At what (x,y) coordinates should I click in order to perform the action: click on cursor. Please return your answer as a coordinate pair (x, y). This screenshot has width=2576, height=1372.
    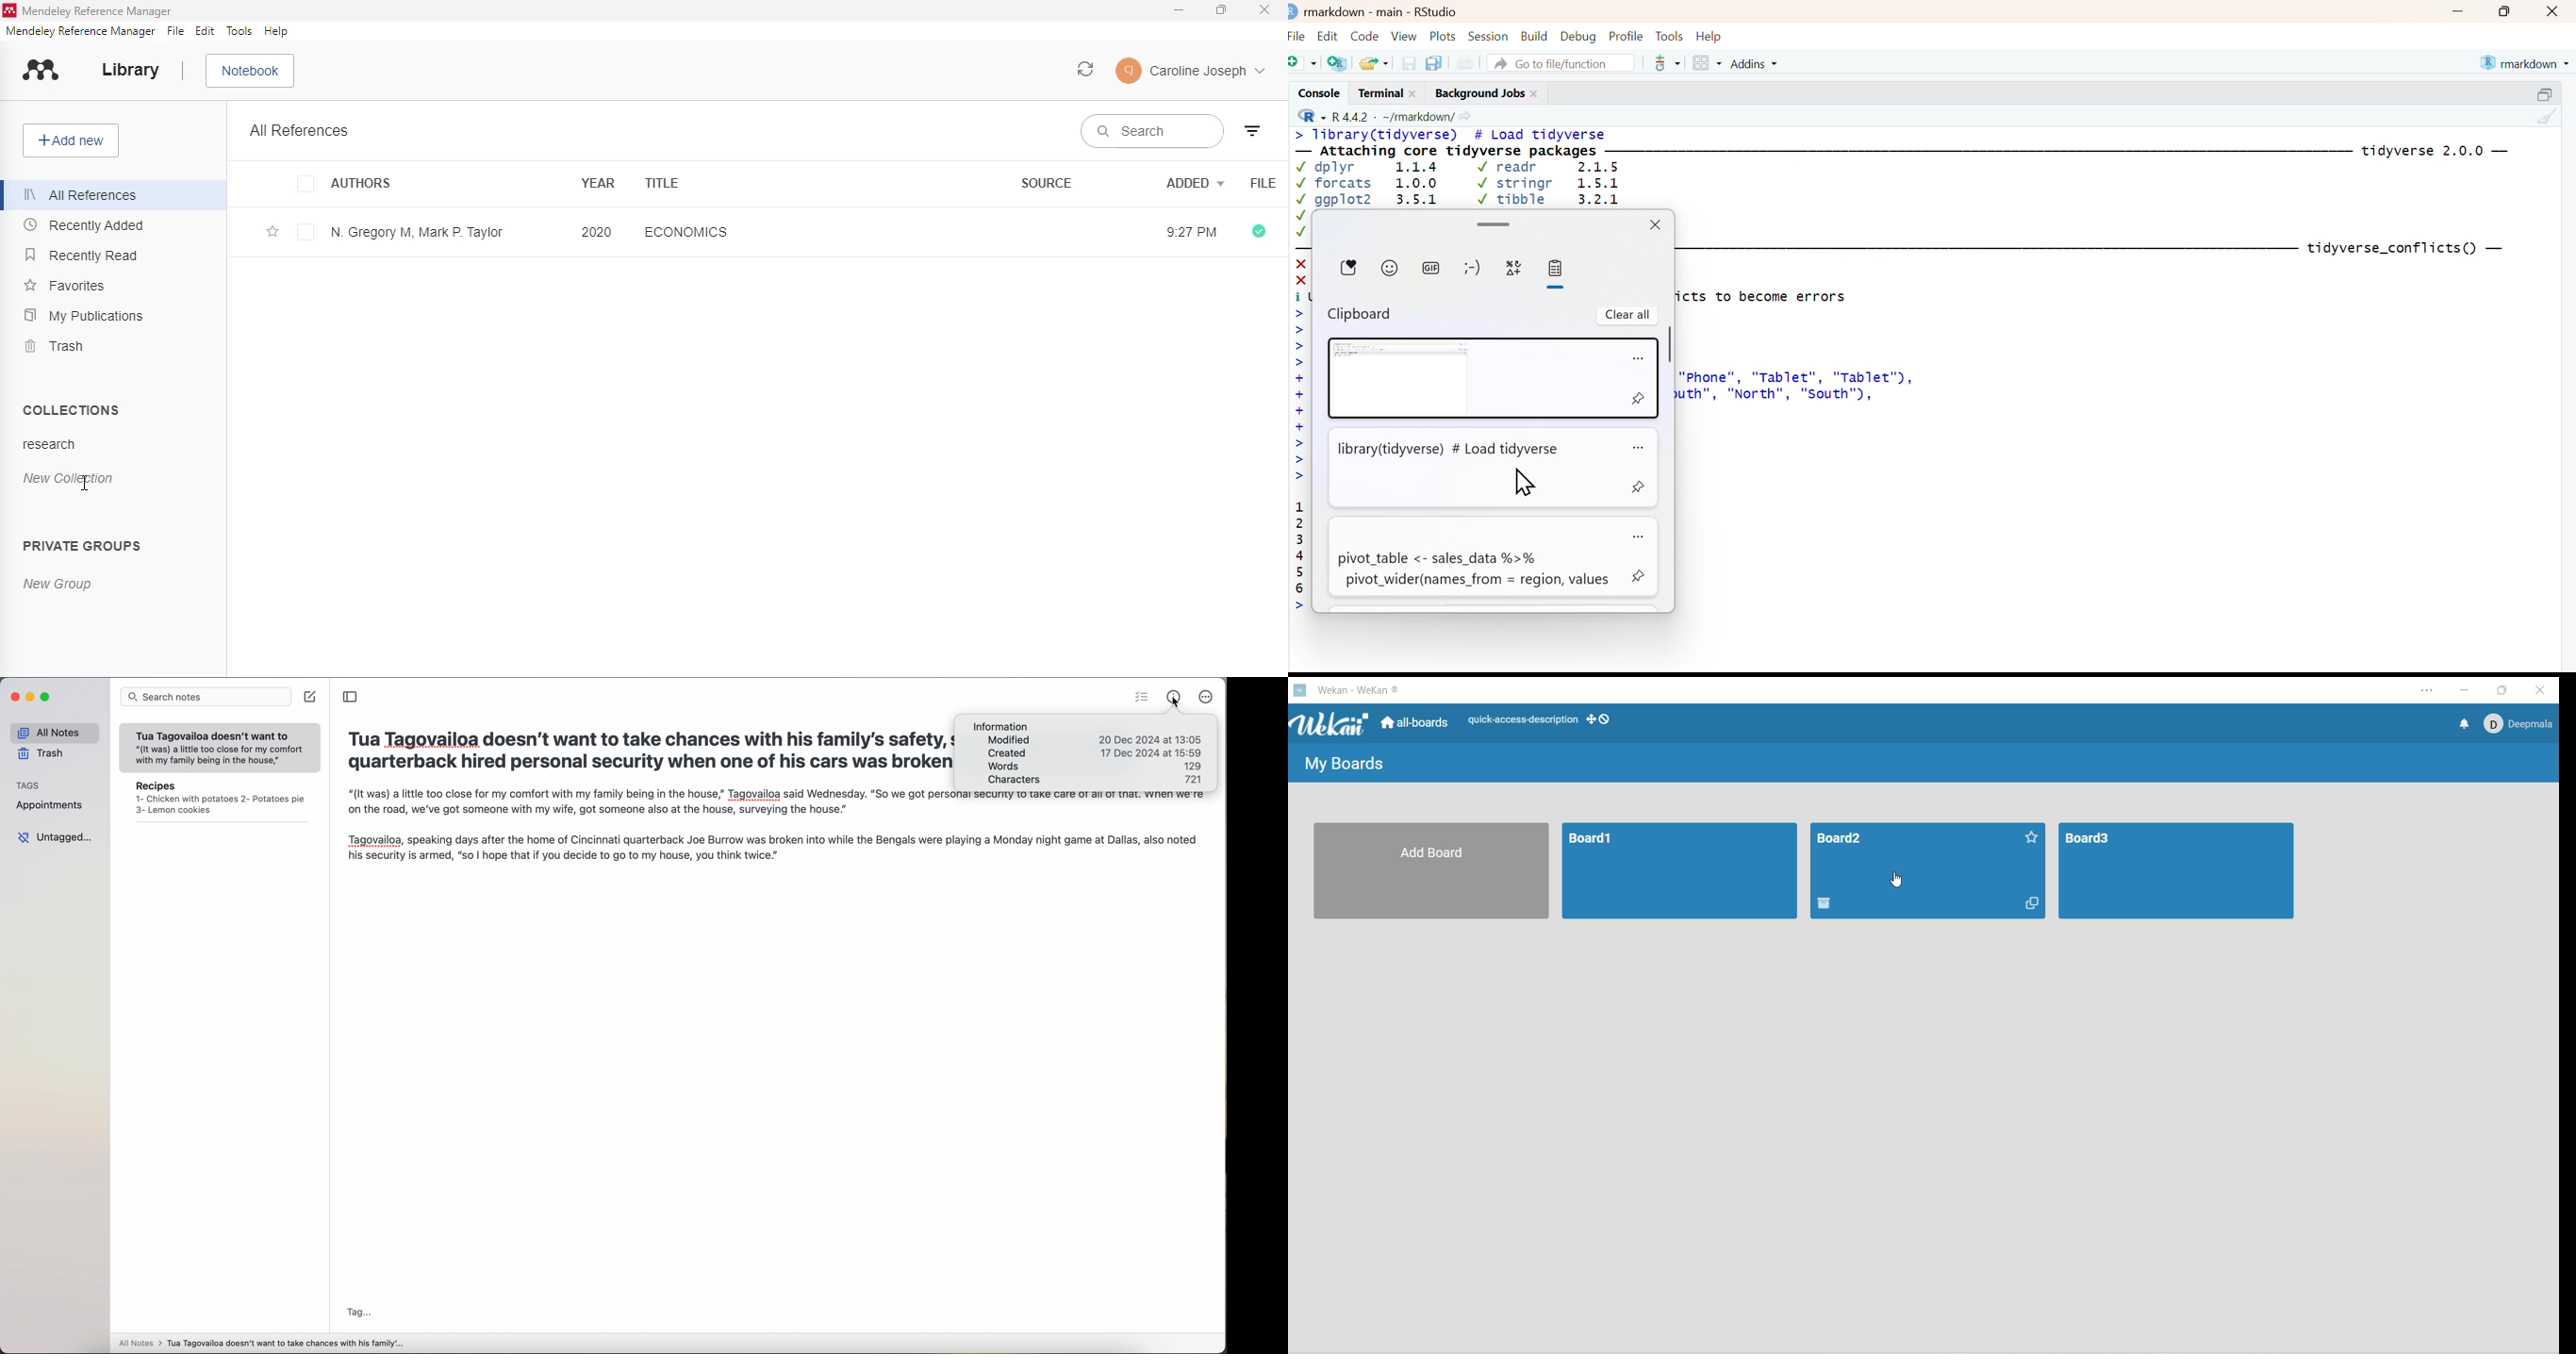
    Looking at the image, I should click on (1174, 704).